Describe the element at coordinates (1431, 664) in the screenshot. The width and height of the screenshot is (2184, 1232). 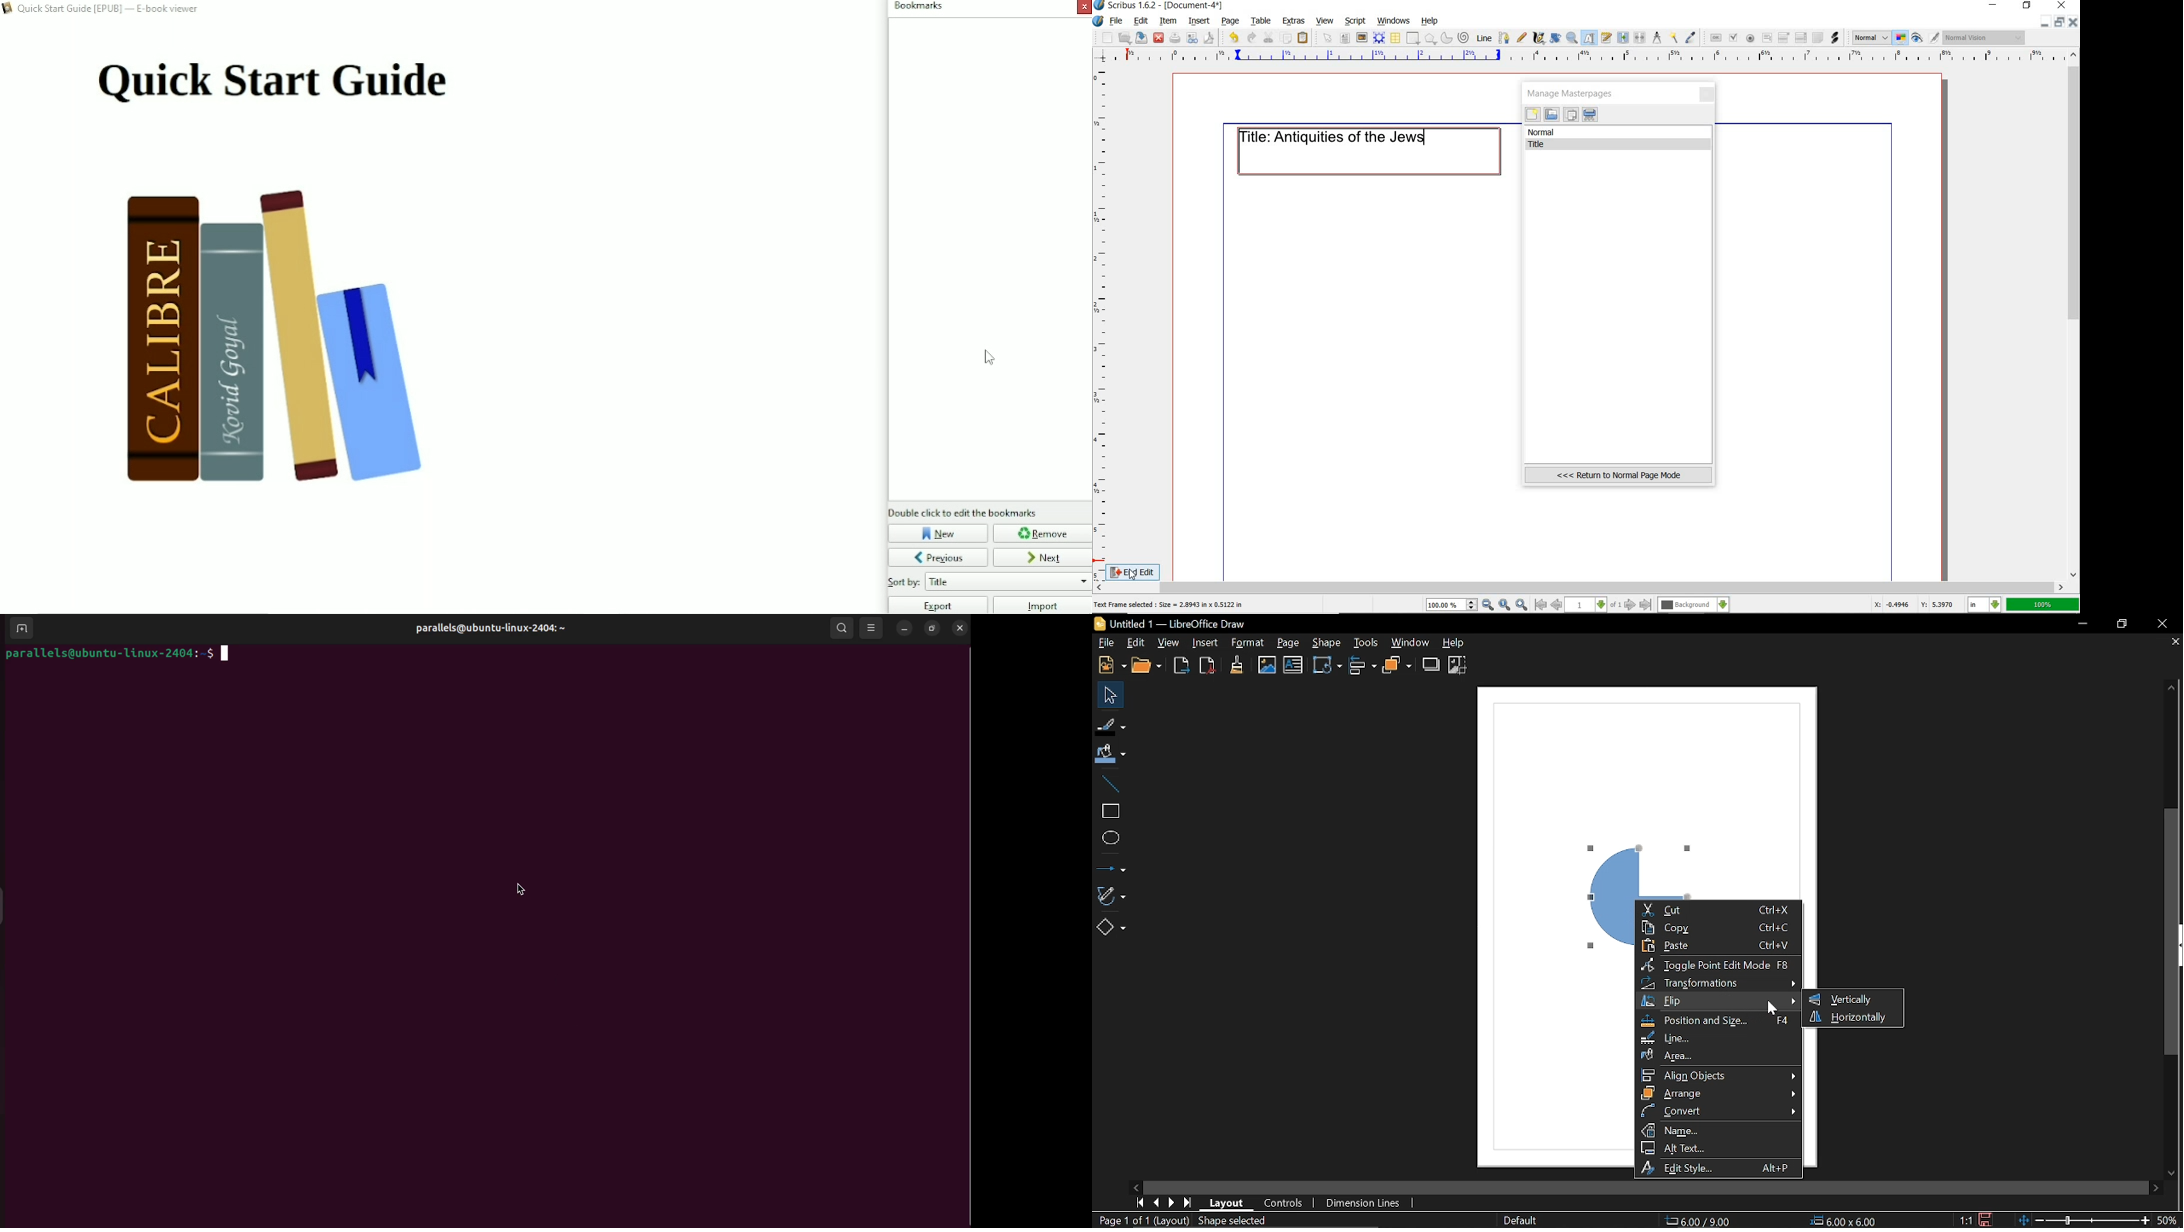
I see `Shadow` at that location.